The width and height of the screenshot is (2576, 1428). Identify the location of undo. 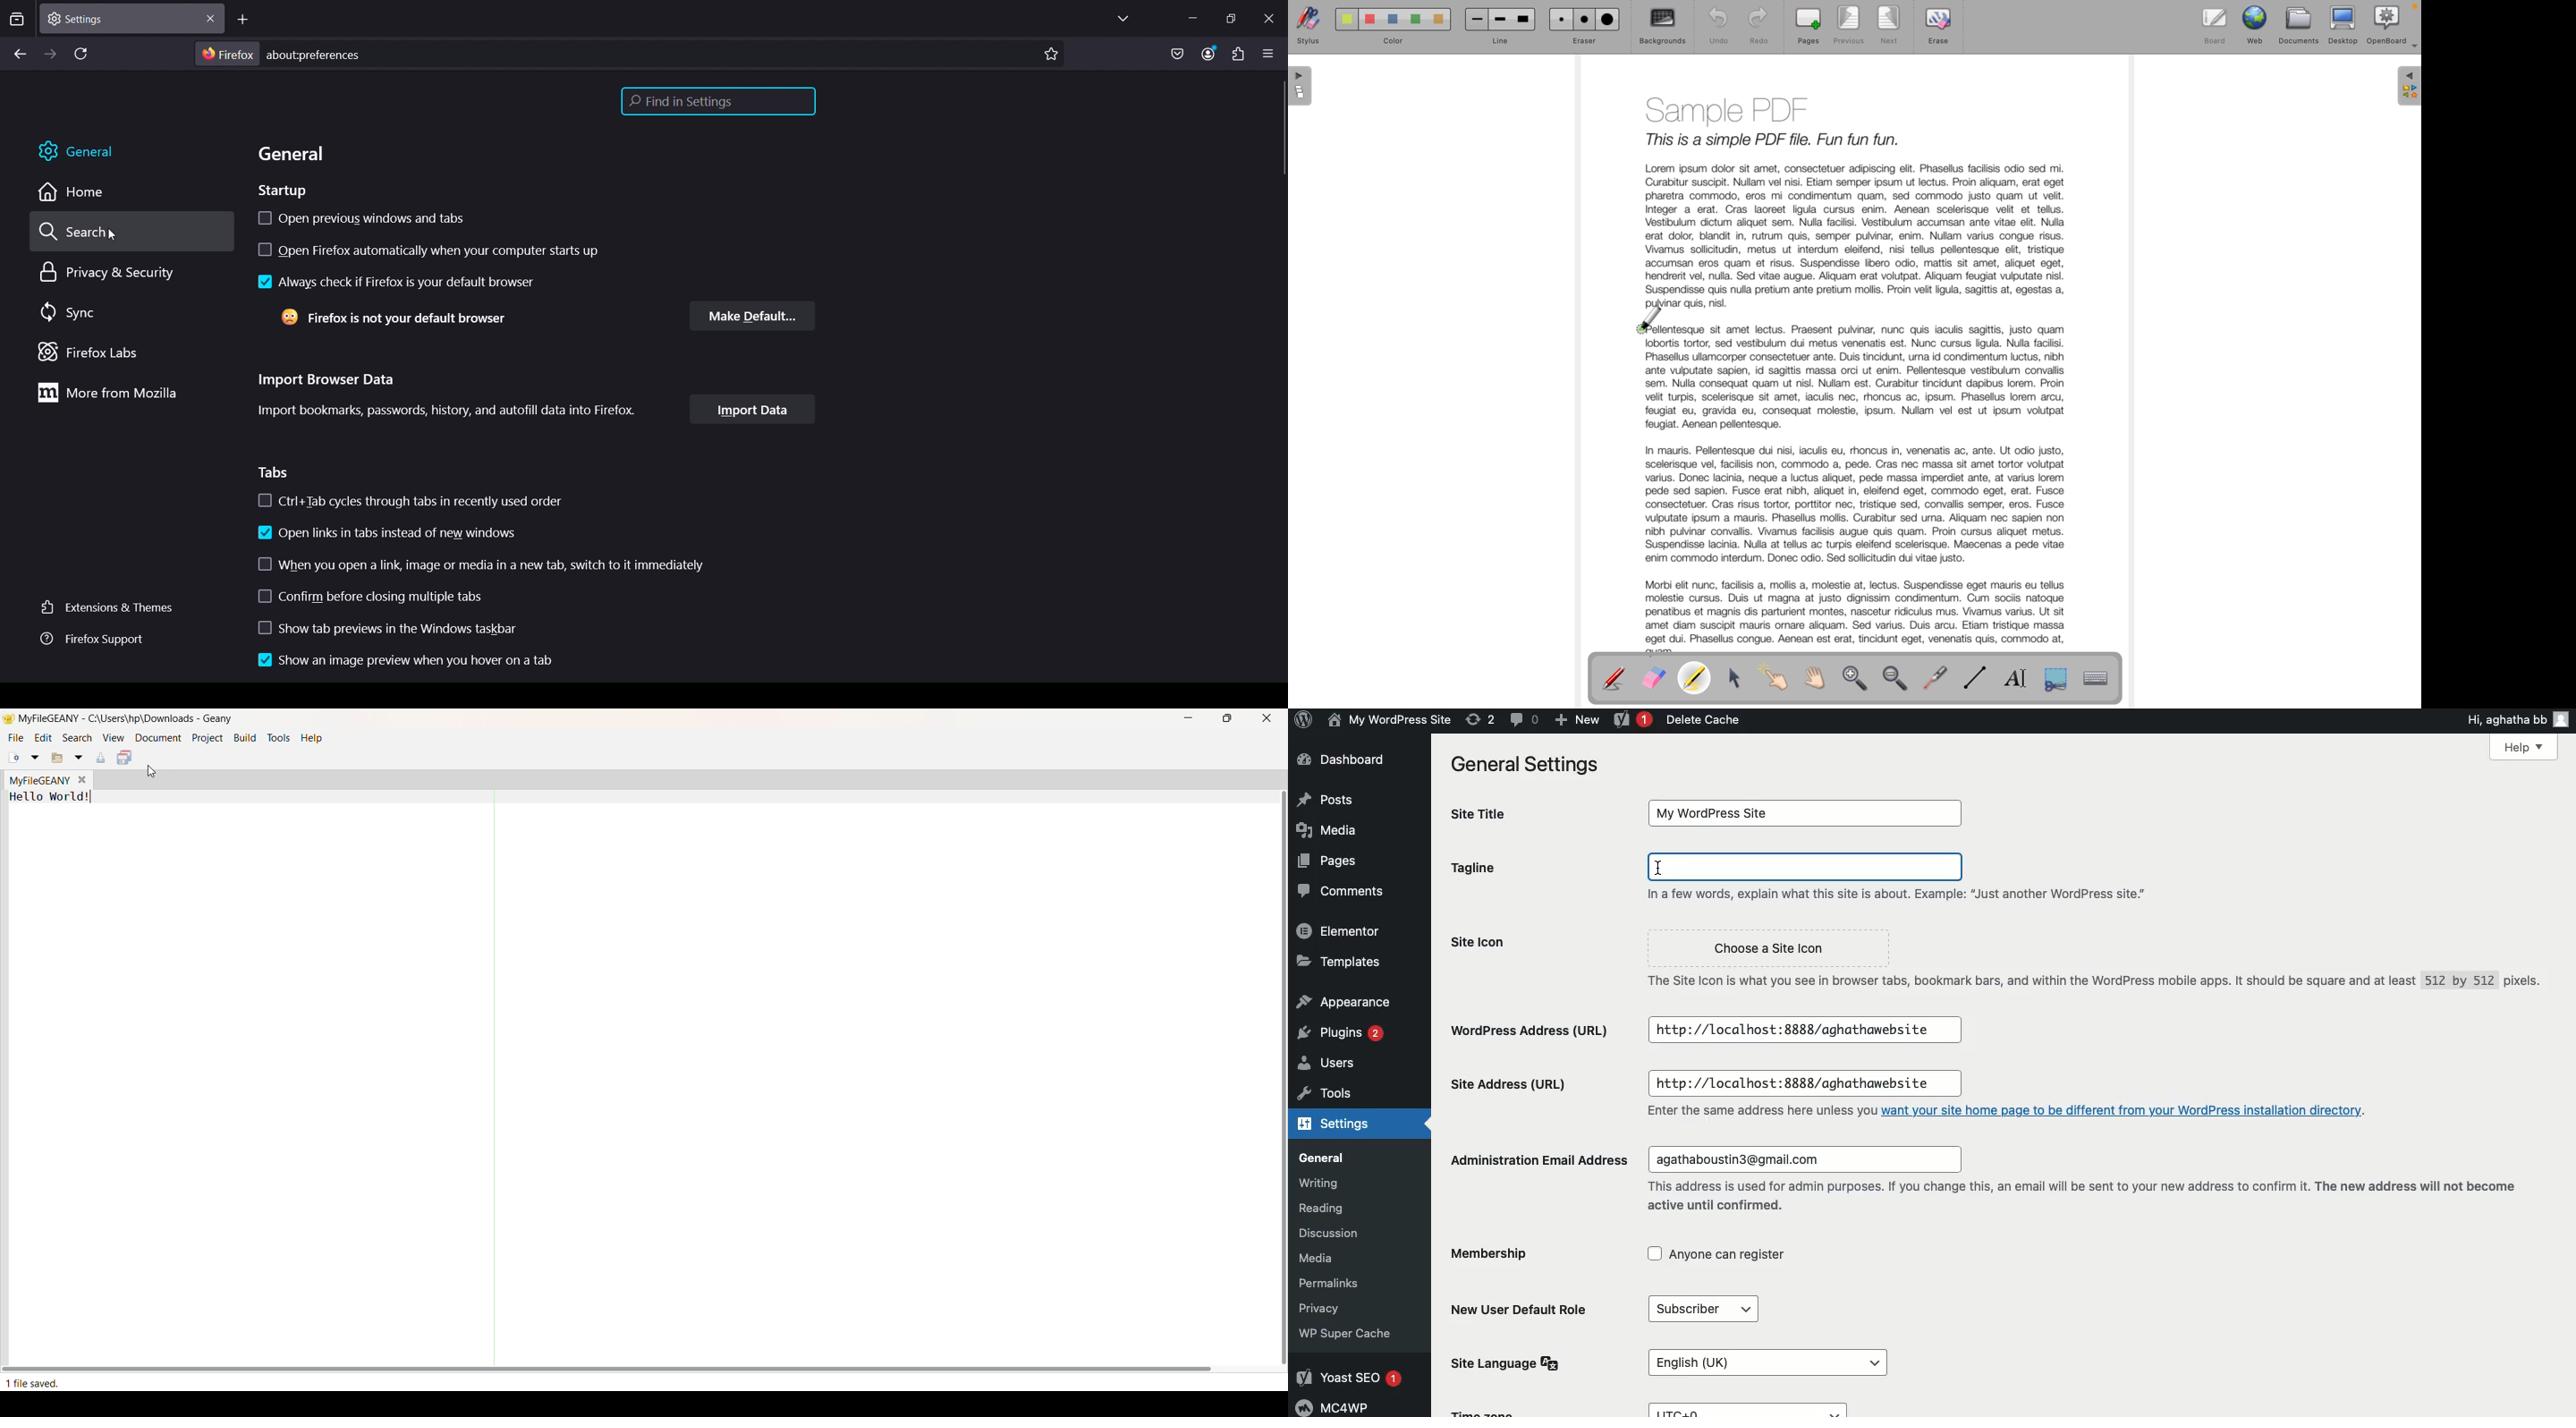
(1713, 26).